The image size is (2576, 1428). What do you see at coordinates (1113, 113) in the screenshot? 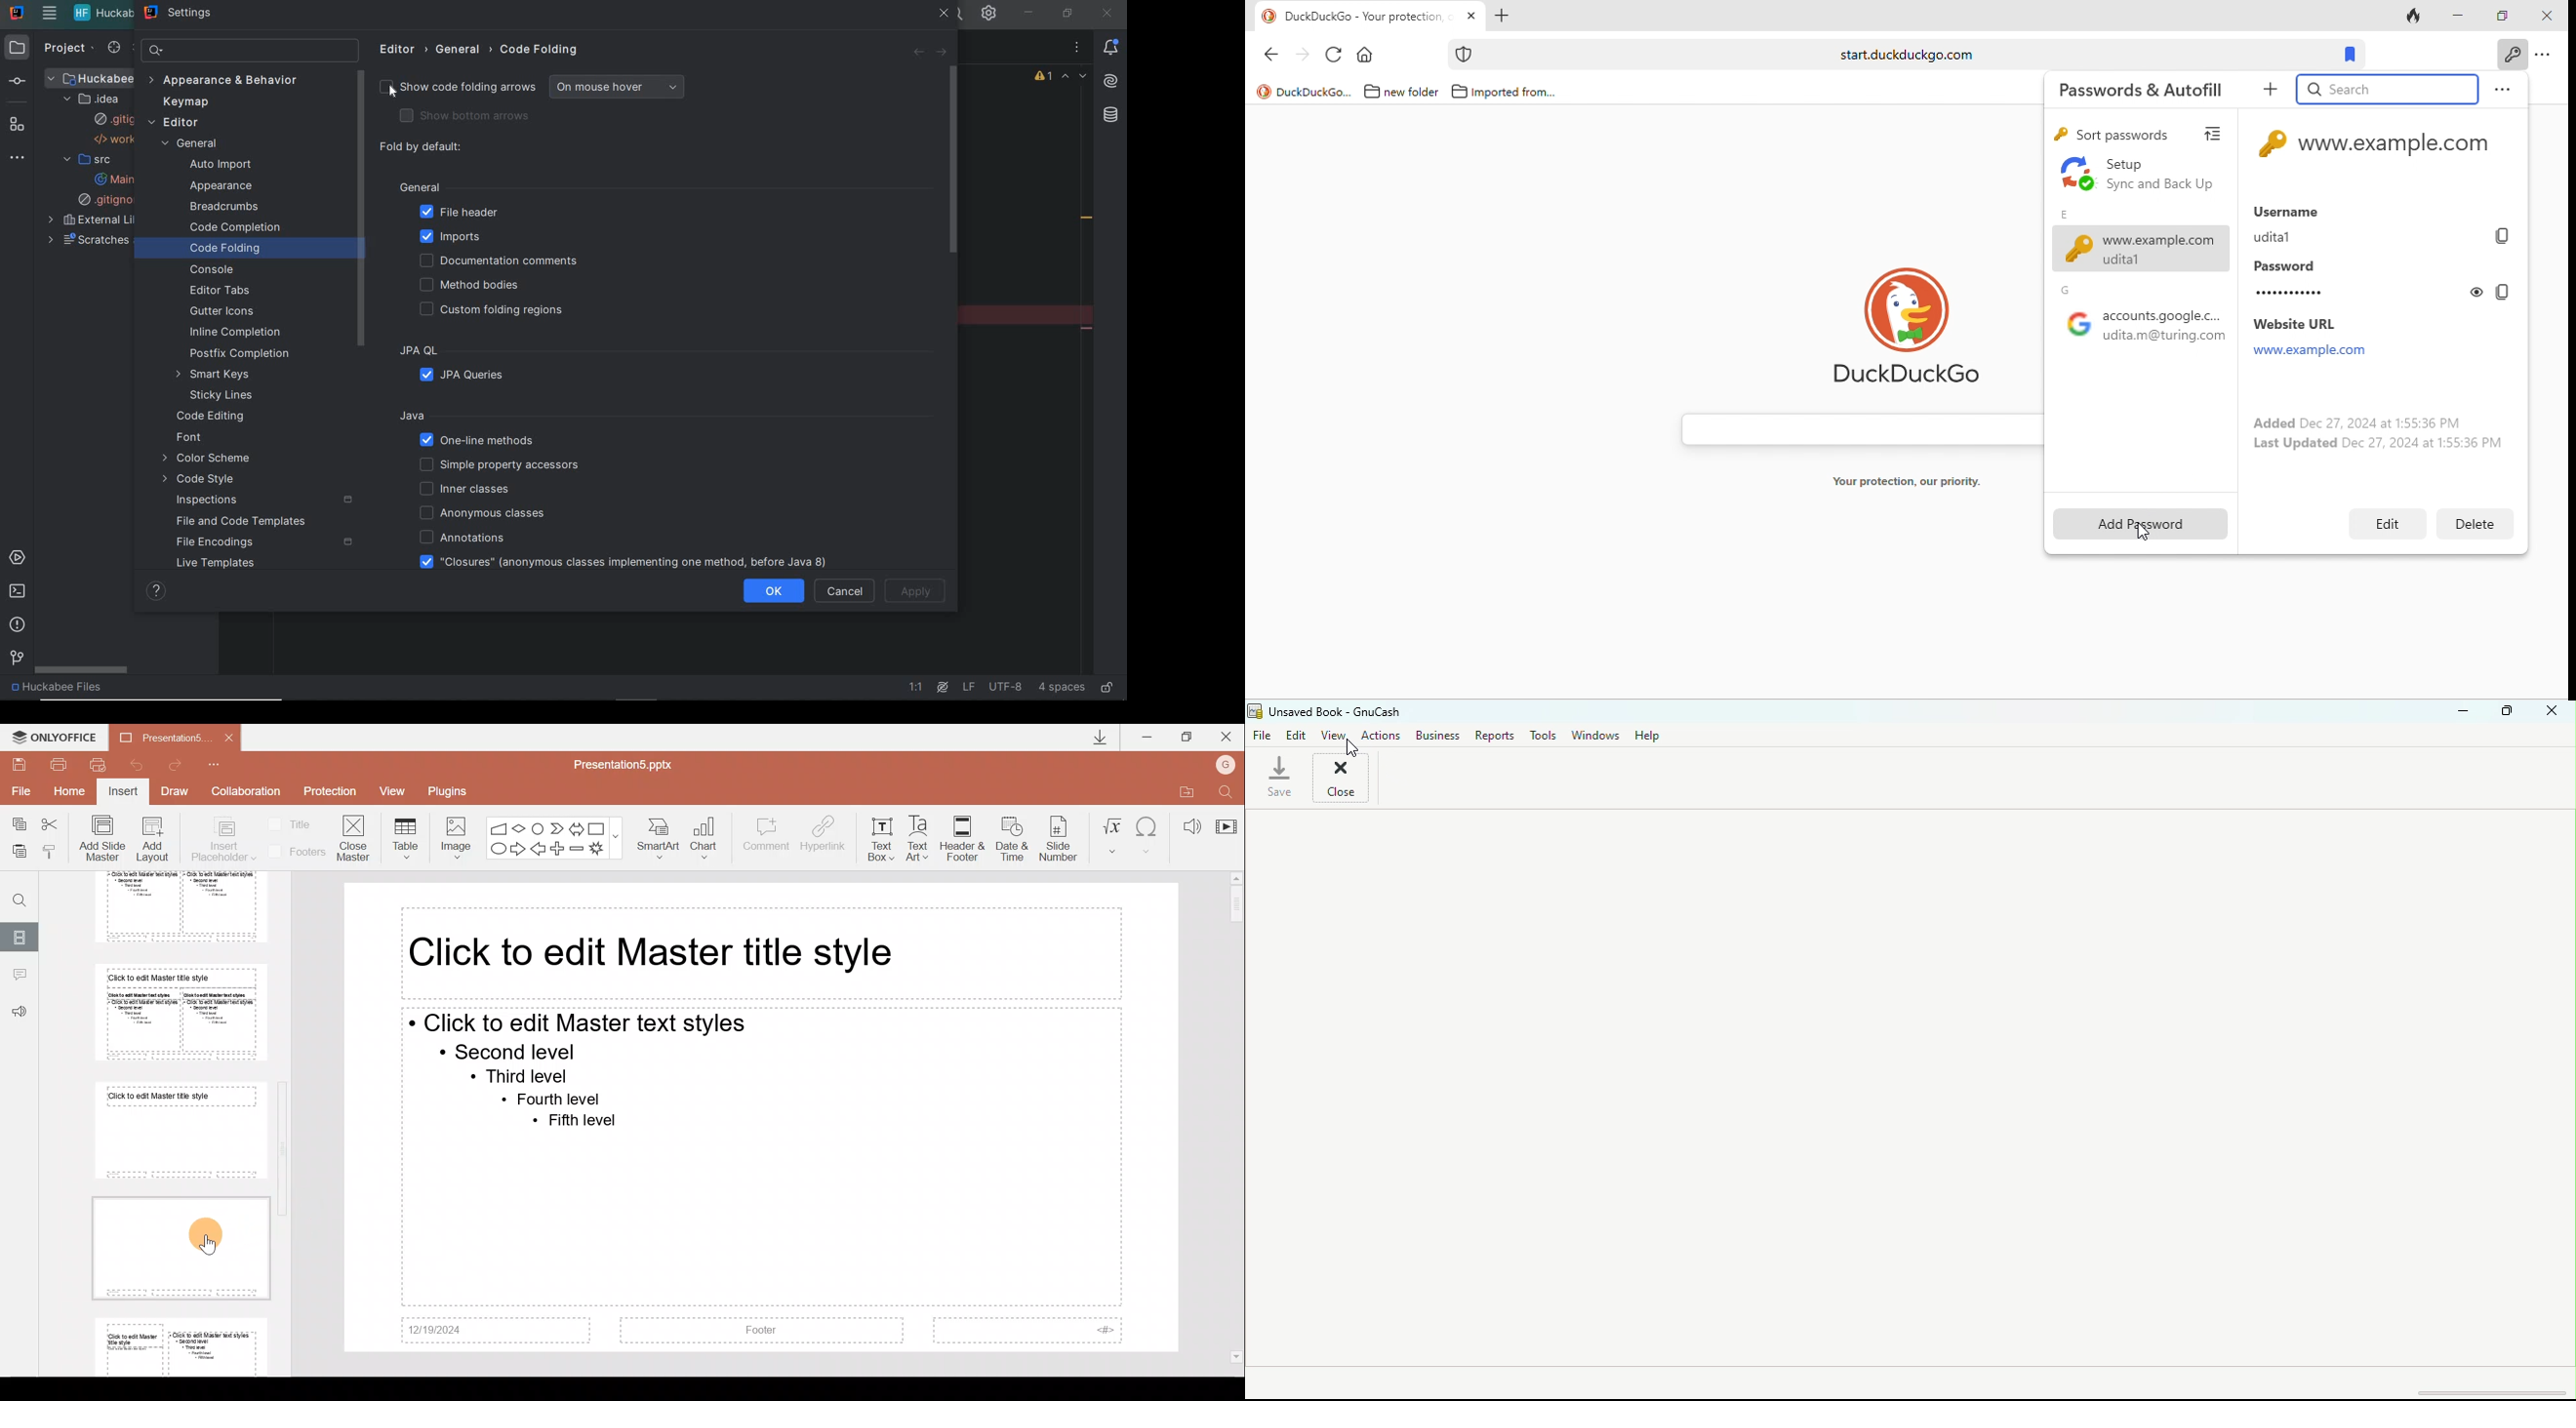
I see `database` at bounding box center [1113, 113].